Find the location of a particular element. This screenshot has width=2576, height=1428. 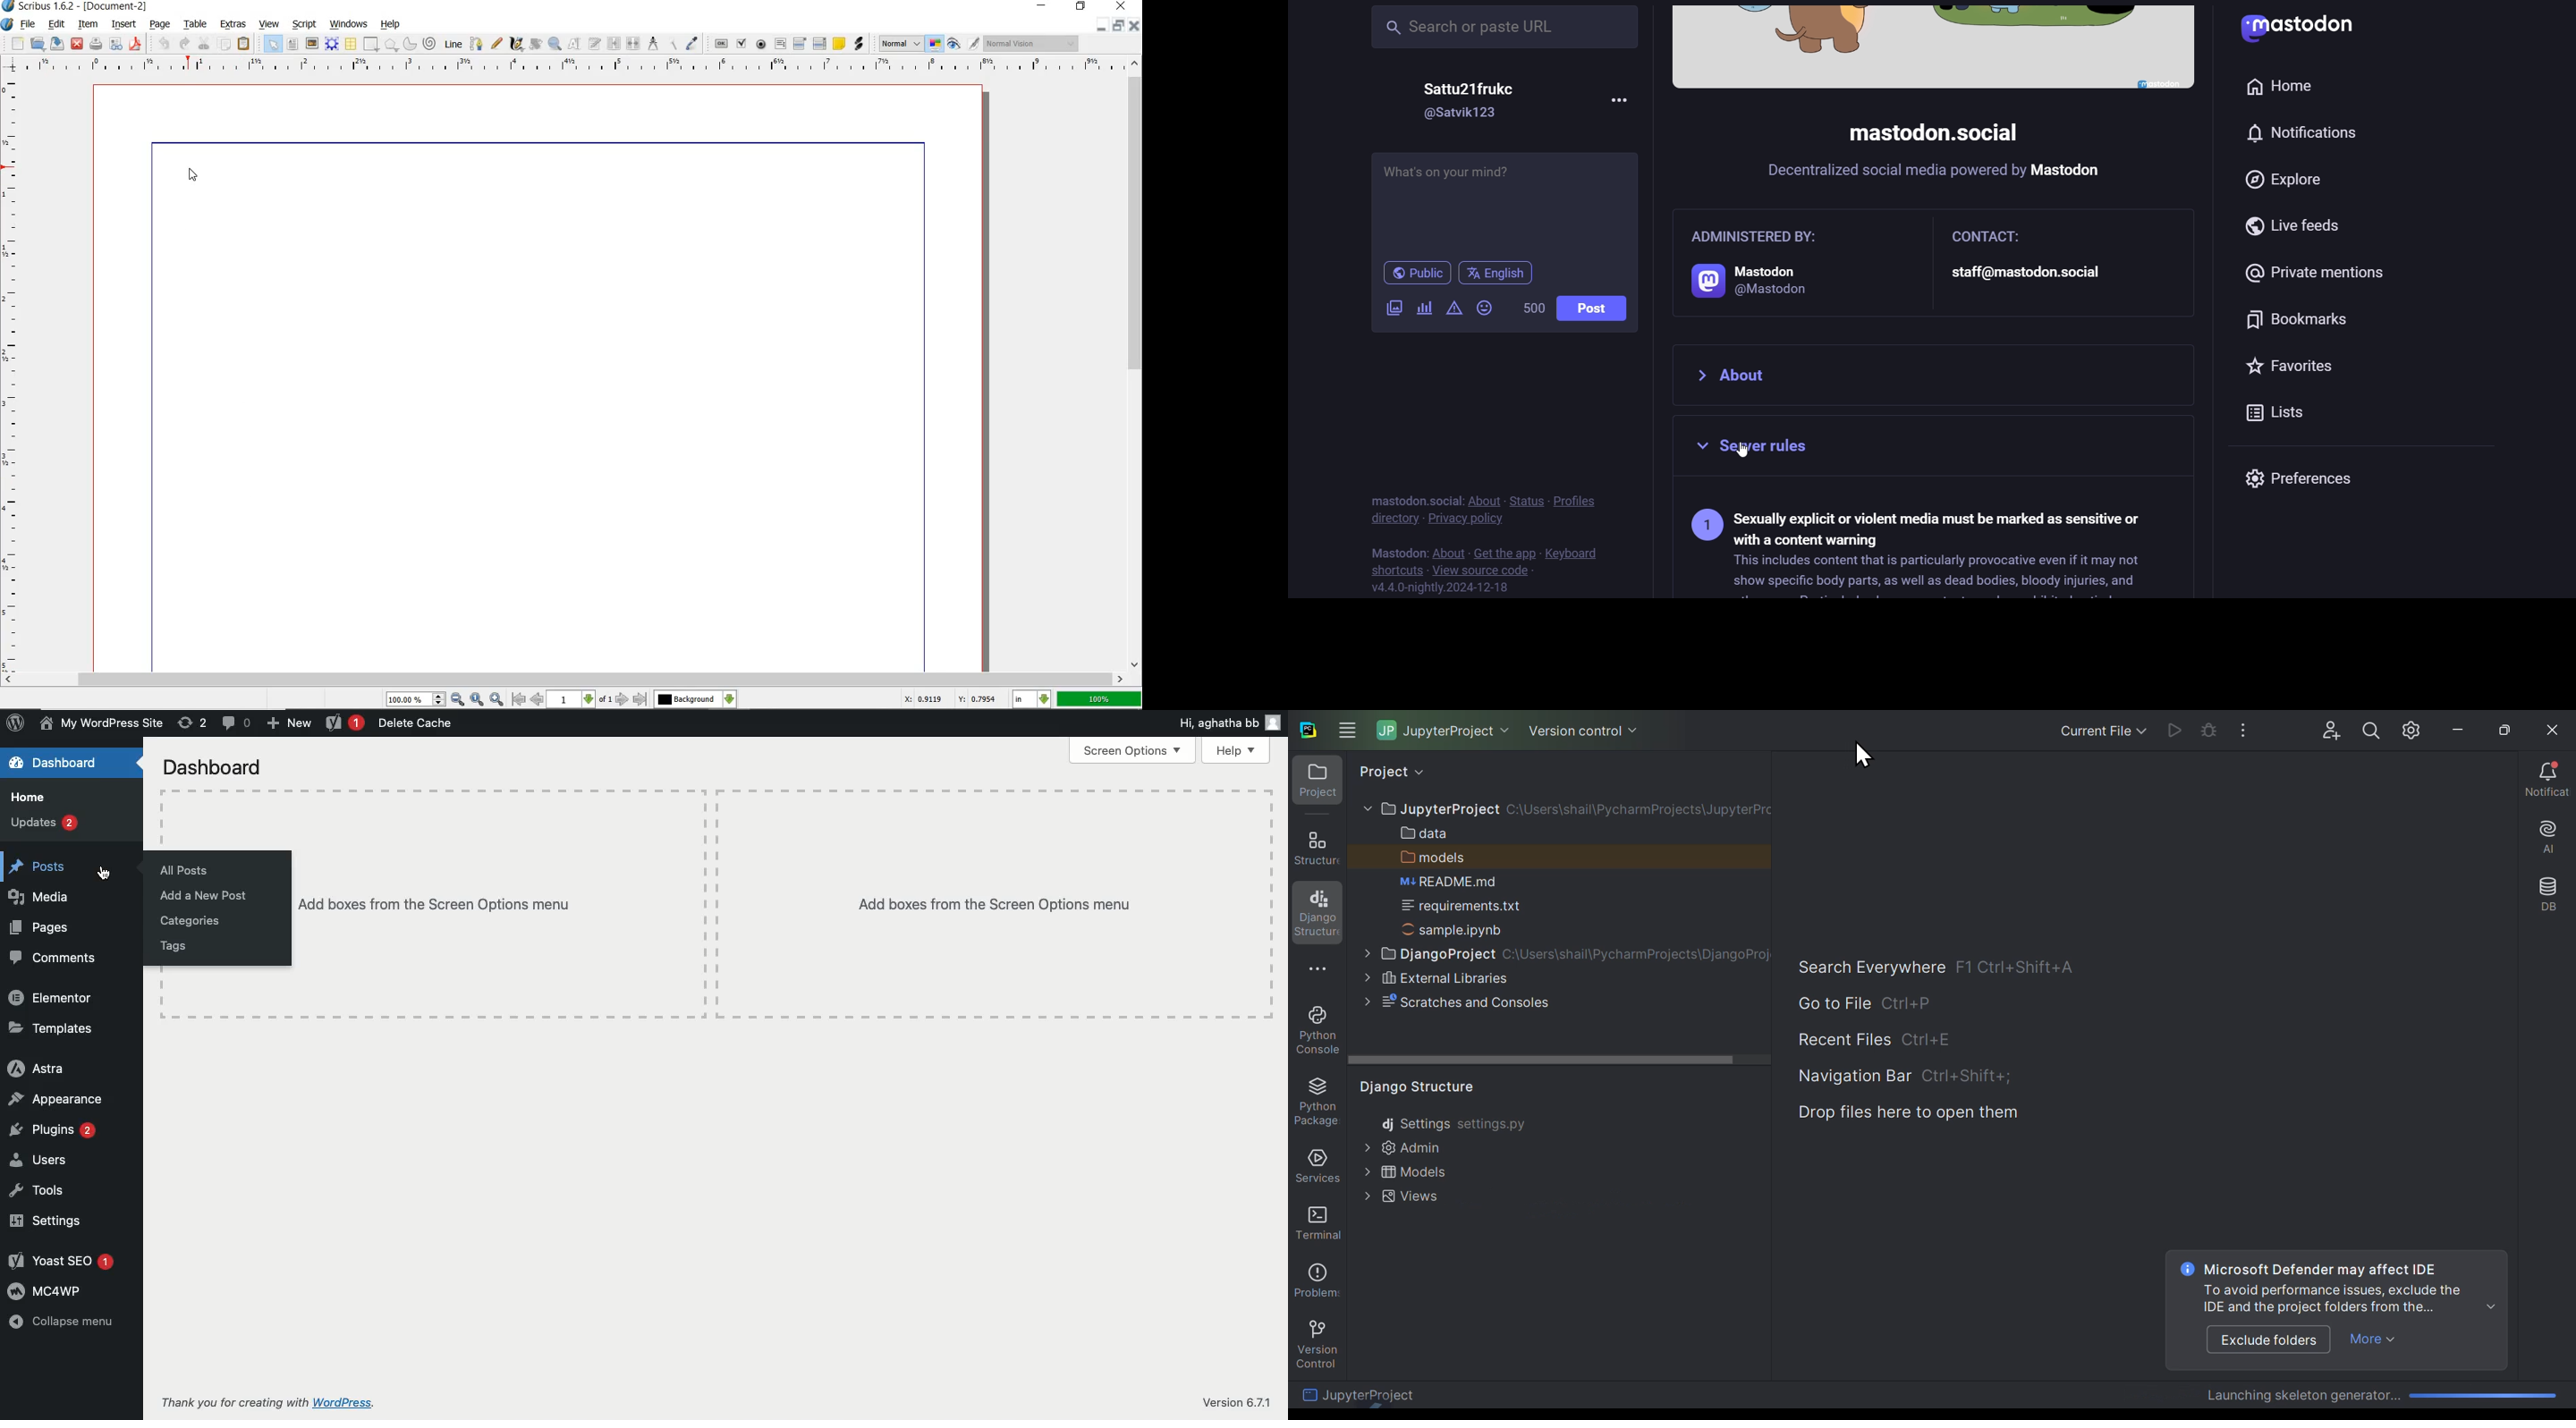

content warning is located at coordinates (1453, 308).